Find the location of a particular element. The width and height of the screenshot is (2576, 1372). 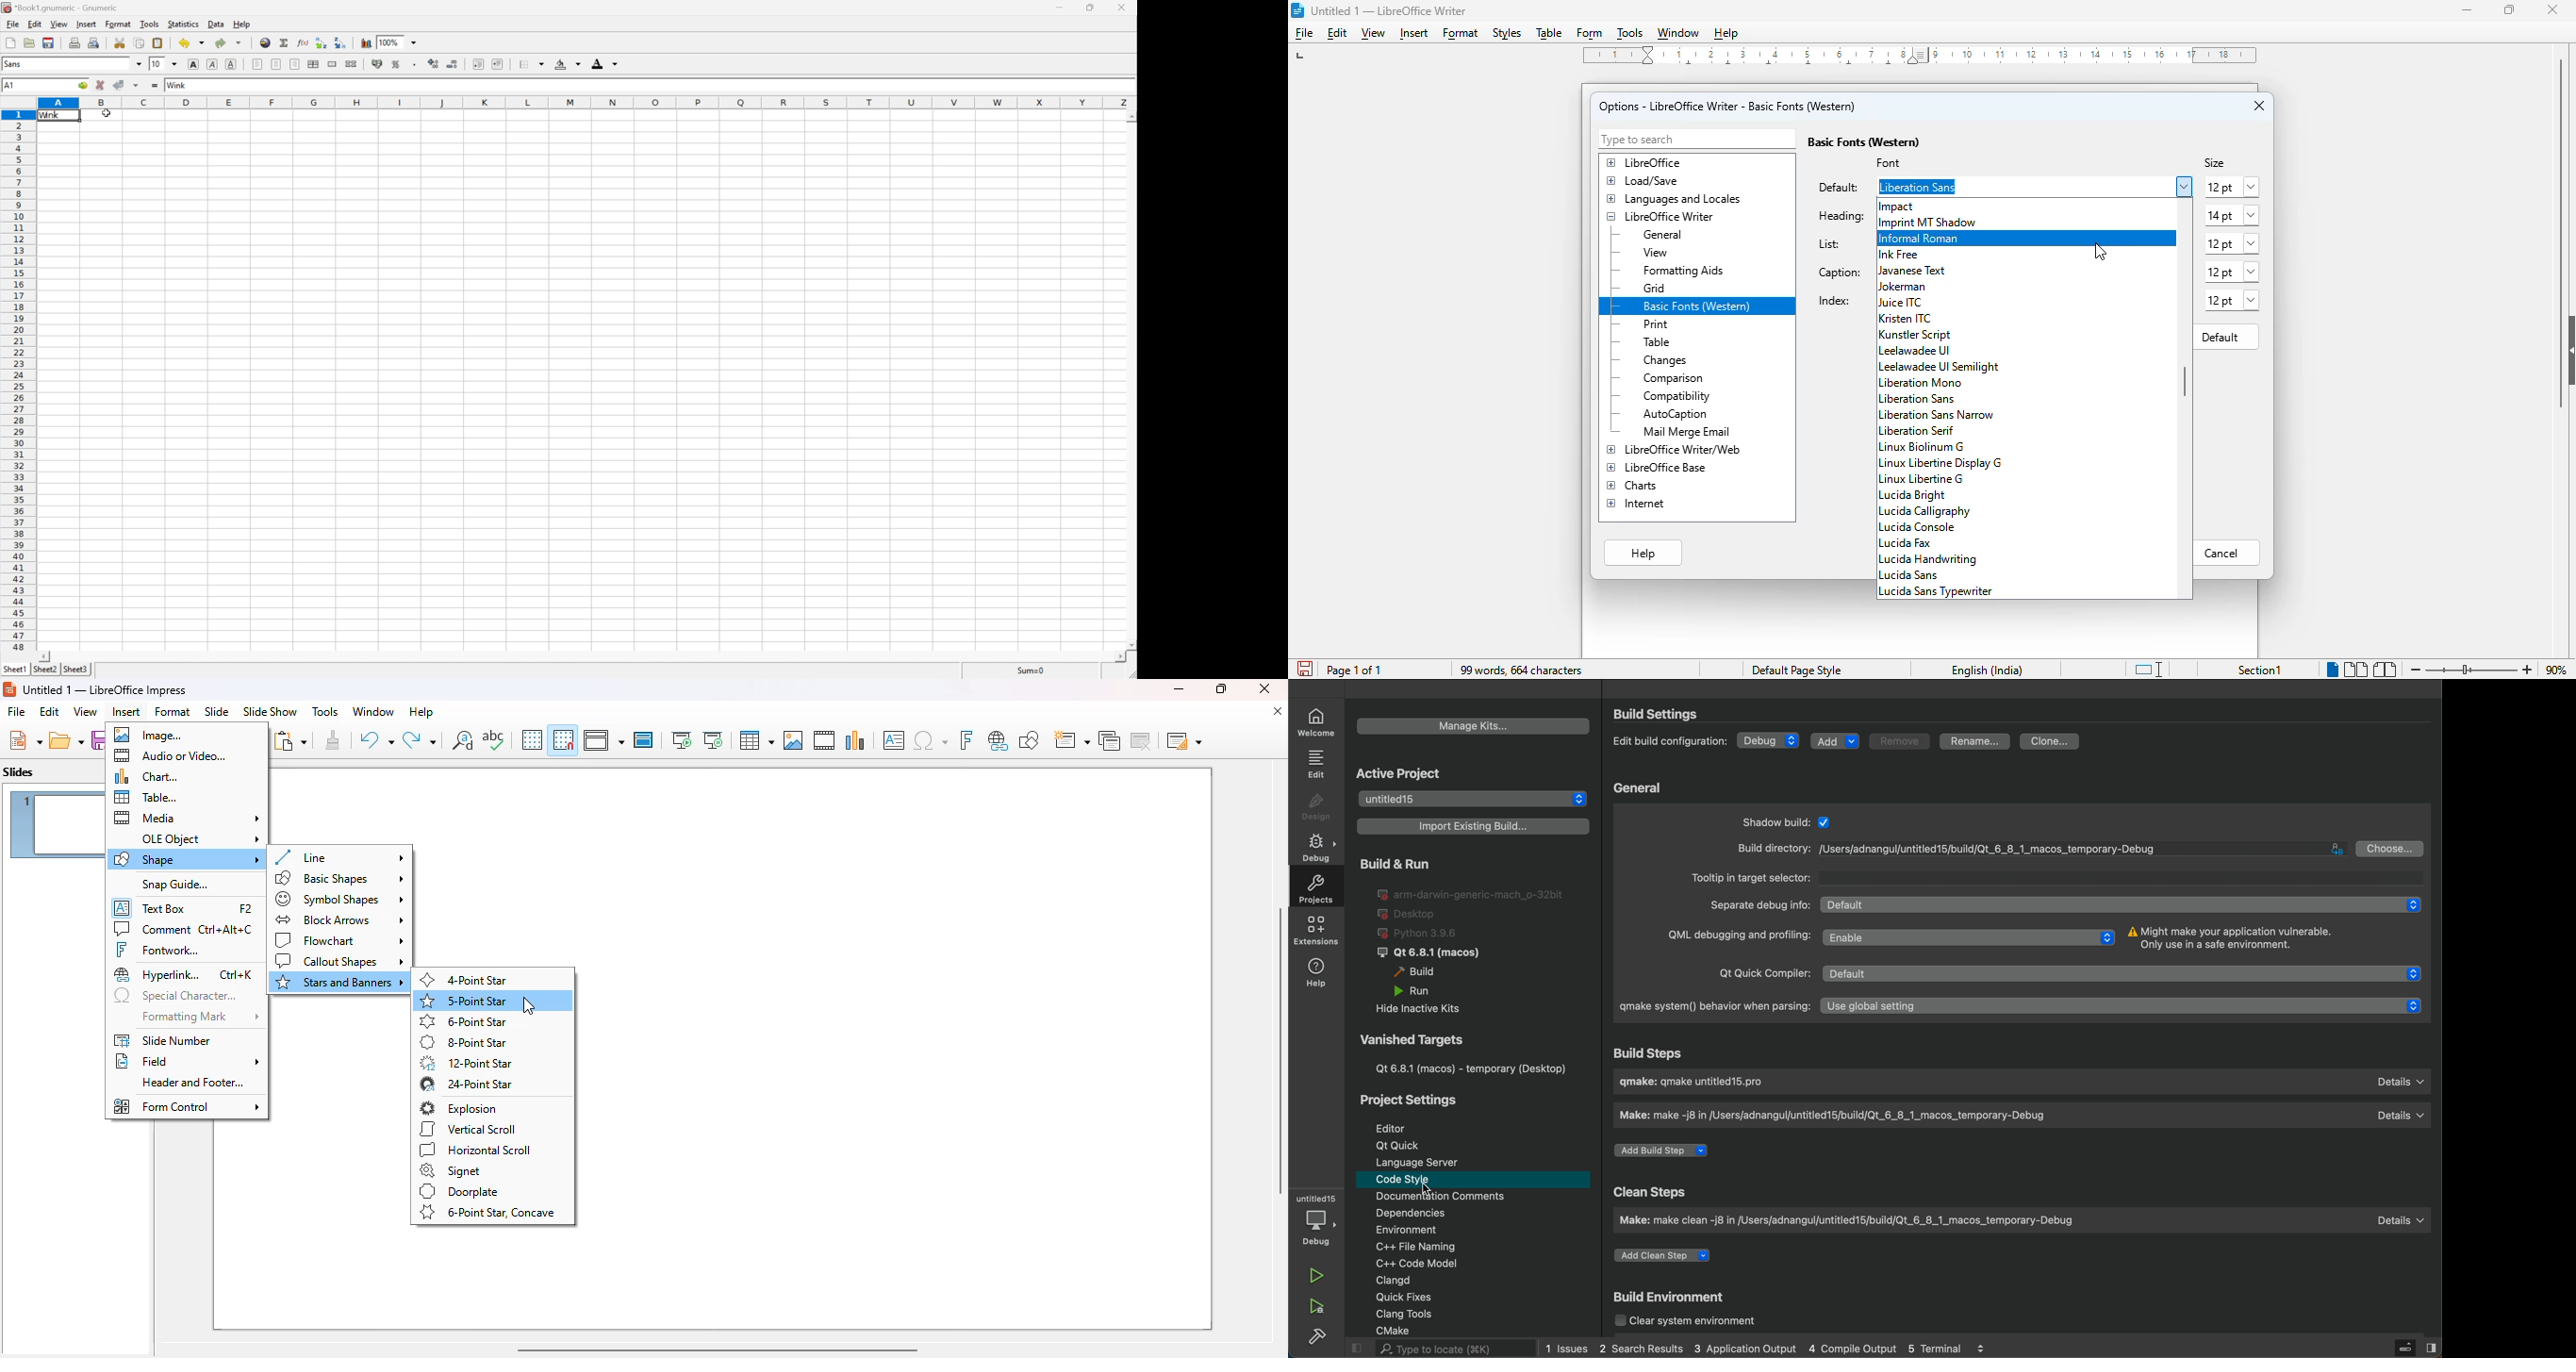

edit is located at coordinates (49, 711).